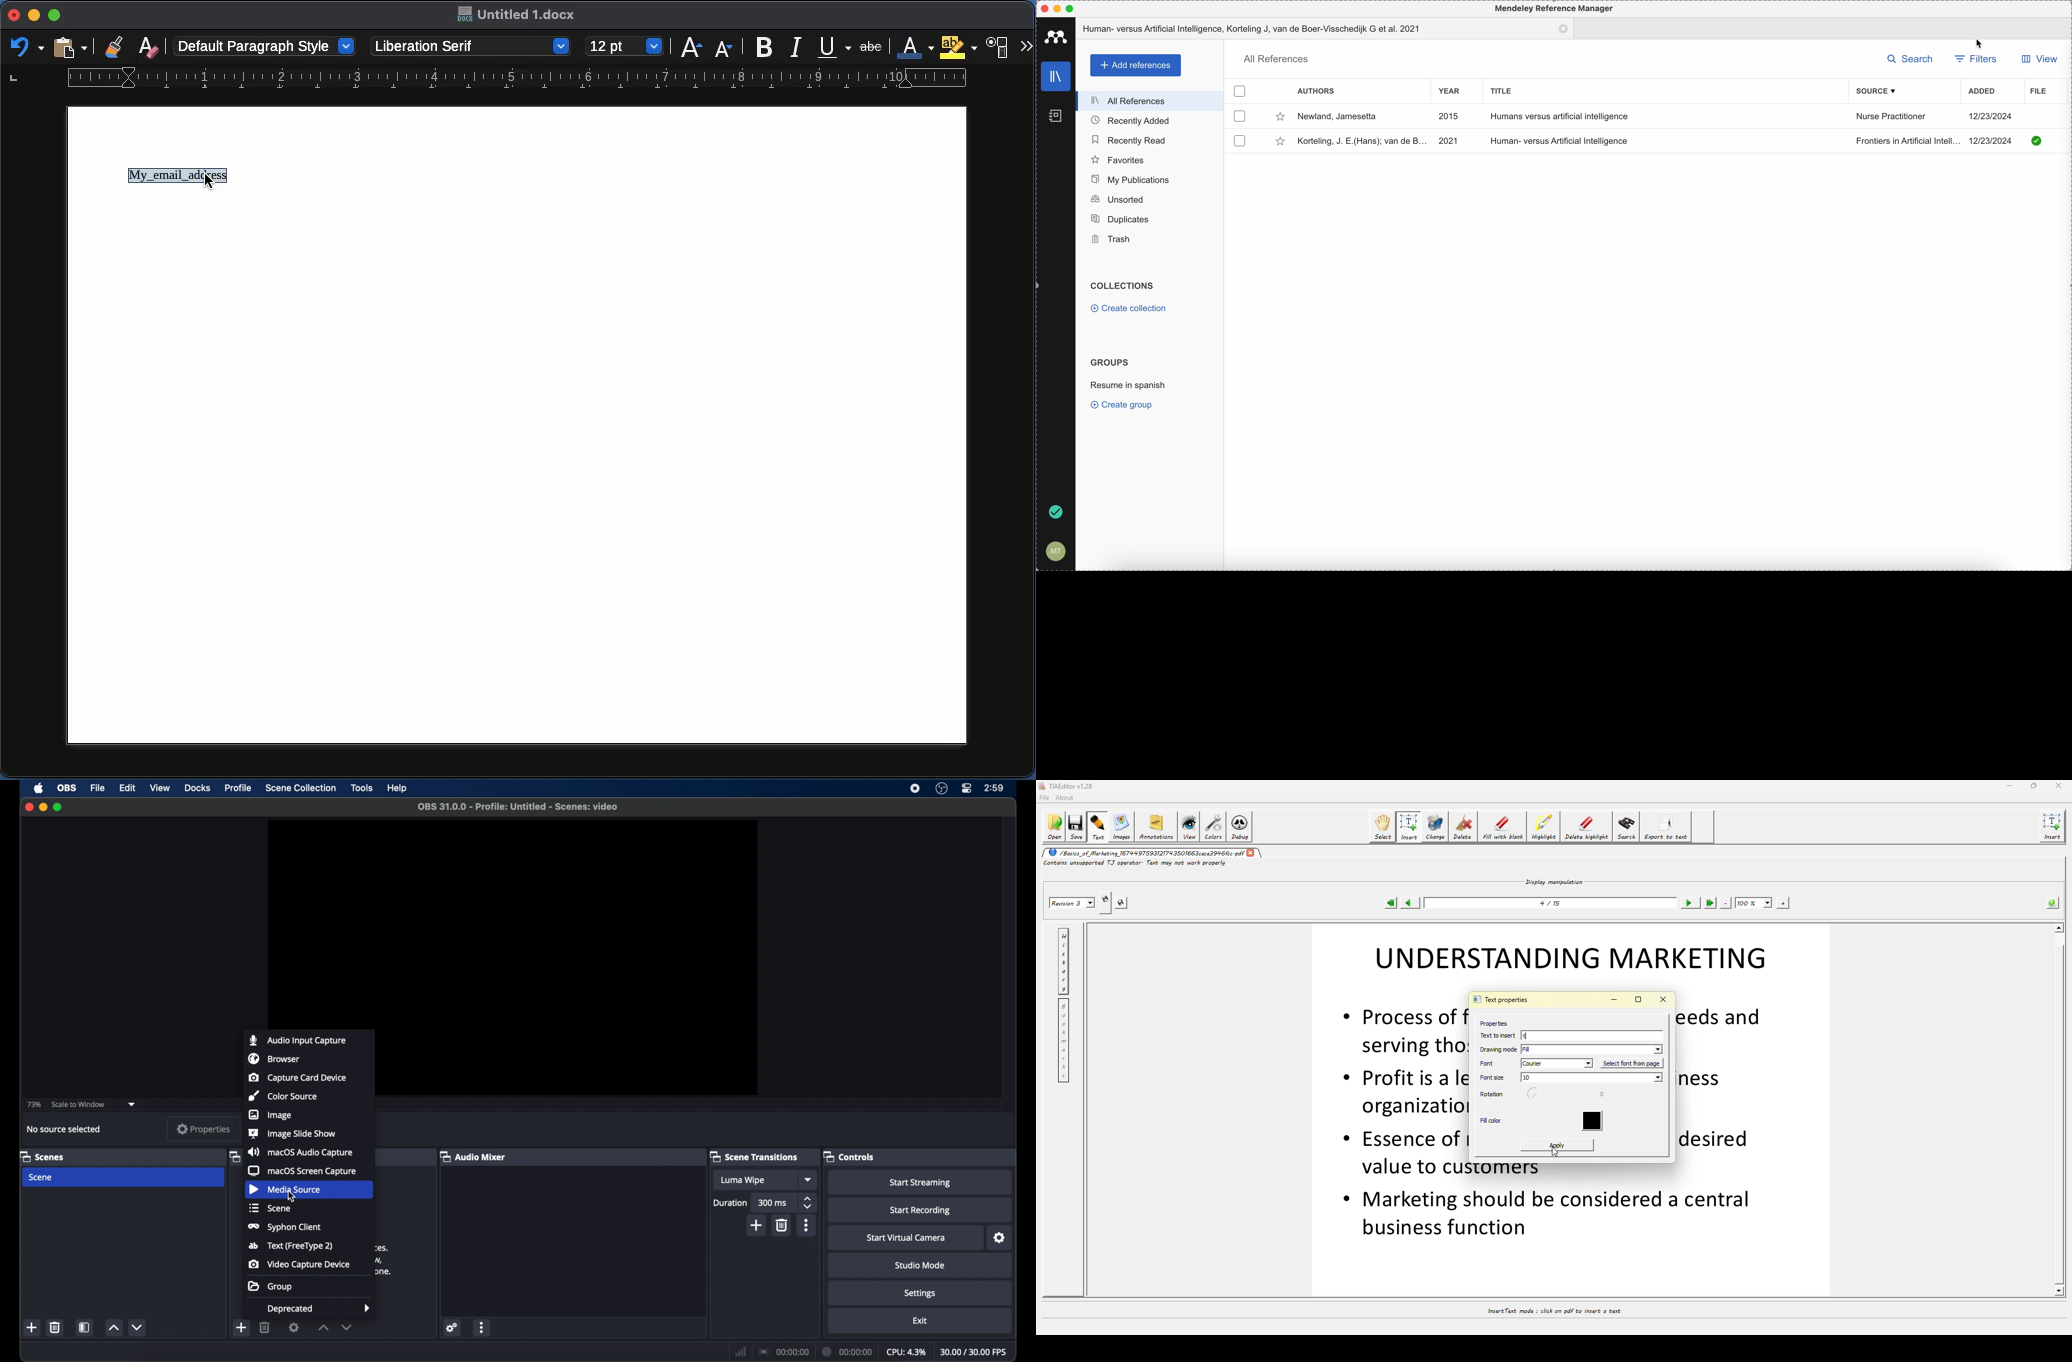 The width and height of the screenshot is (2072, 1372). Describe the element at coordinates (1980, 43) in the screenshot. I see `cursor` at that location.